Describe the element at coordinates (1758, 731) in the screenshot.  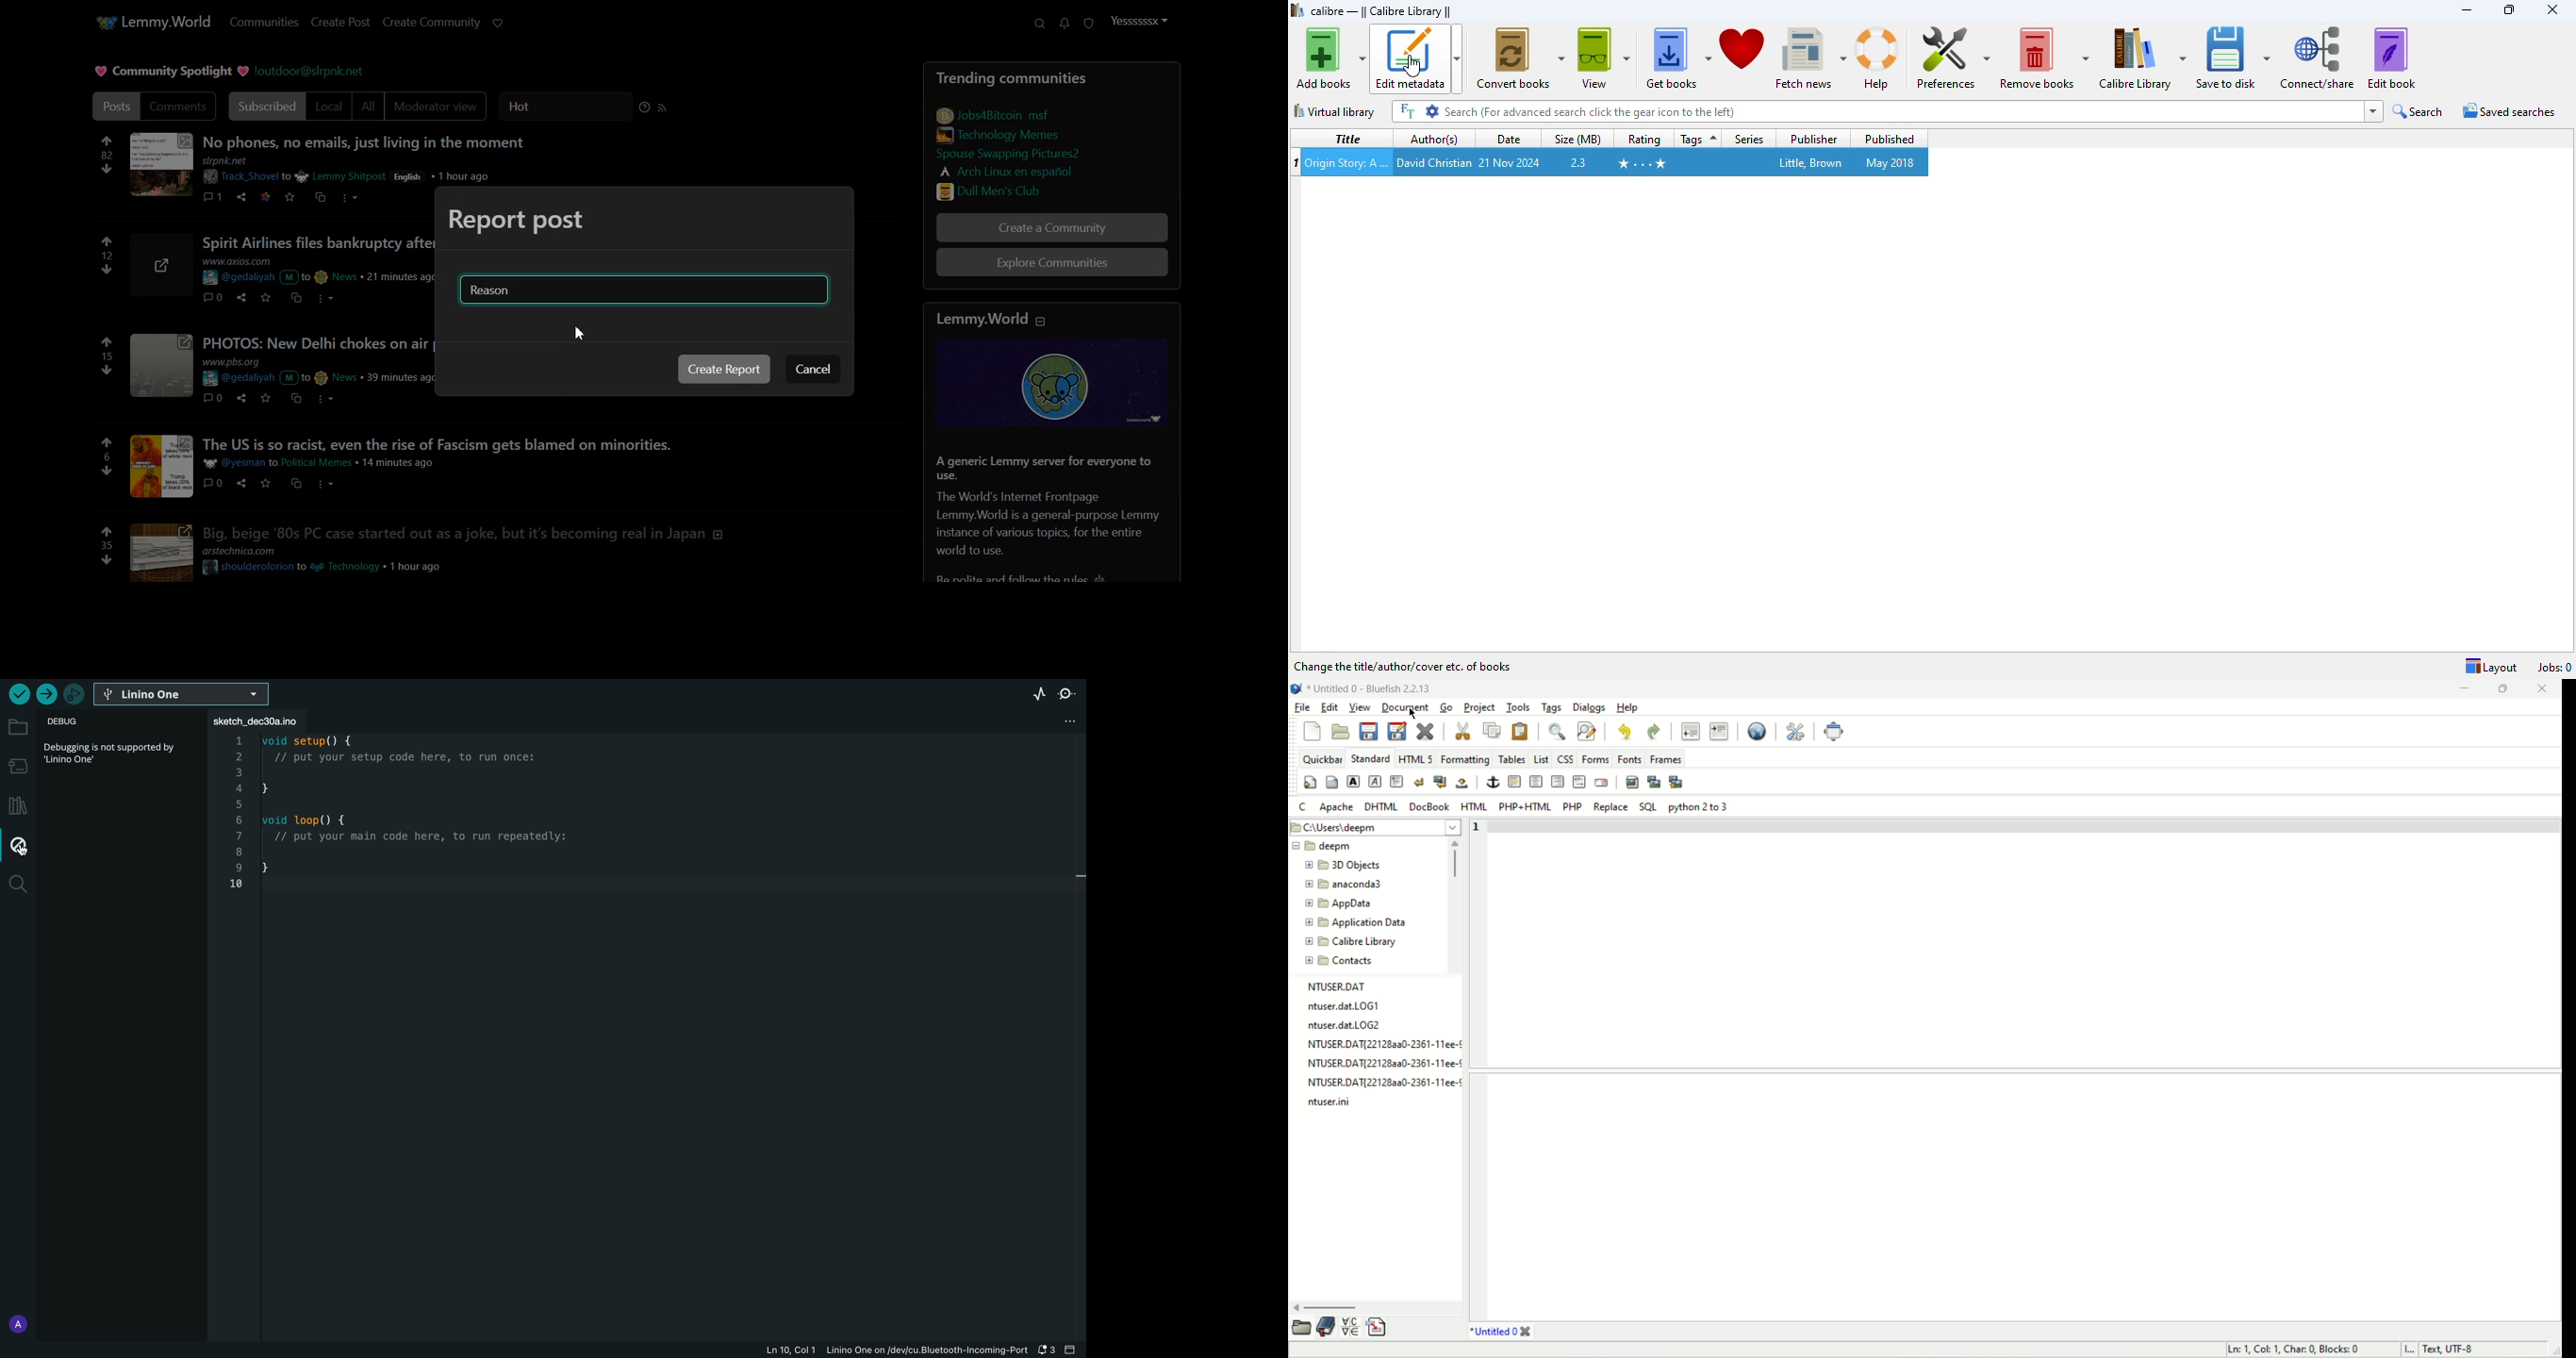
I see `view in browser` at that location.